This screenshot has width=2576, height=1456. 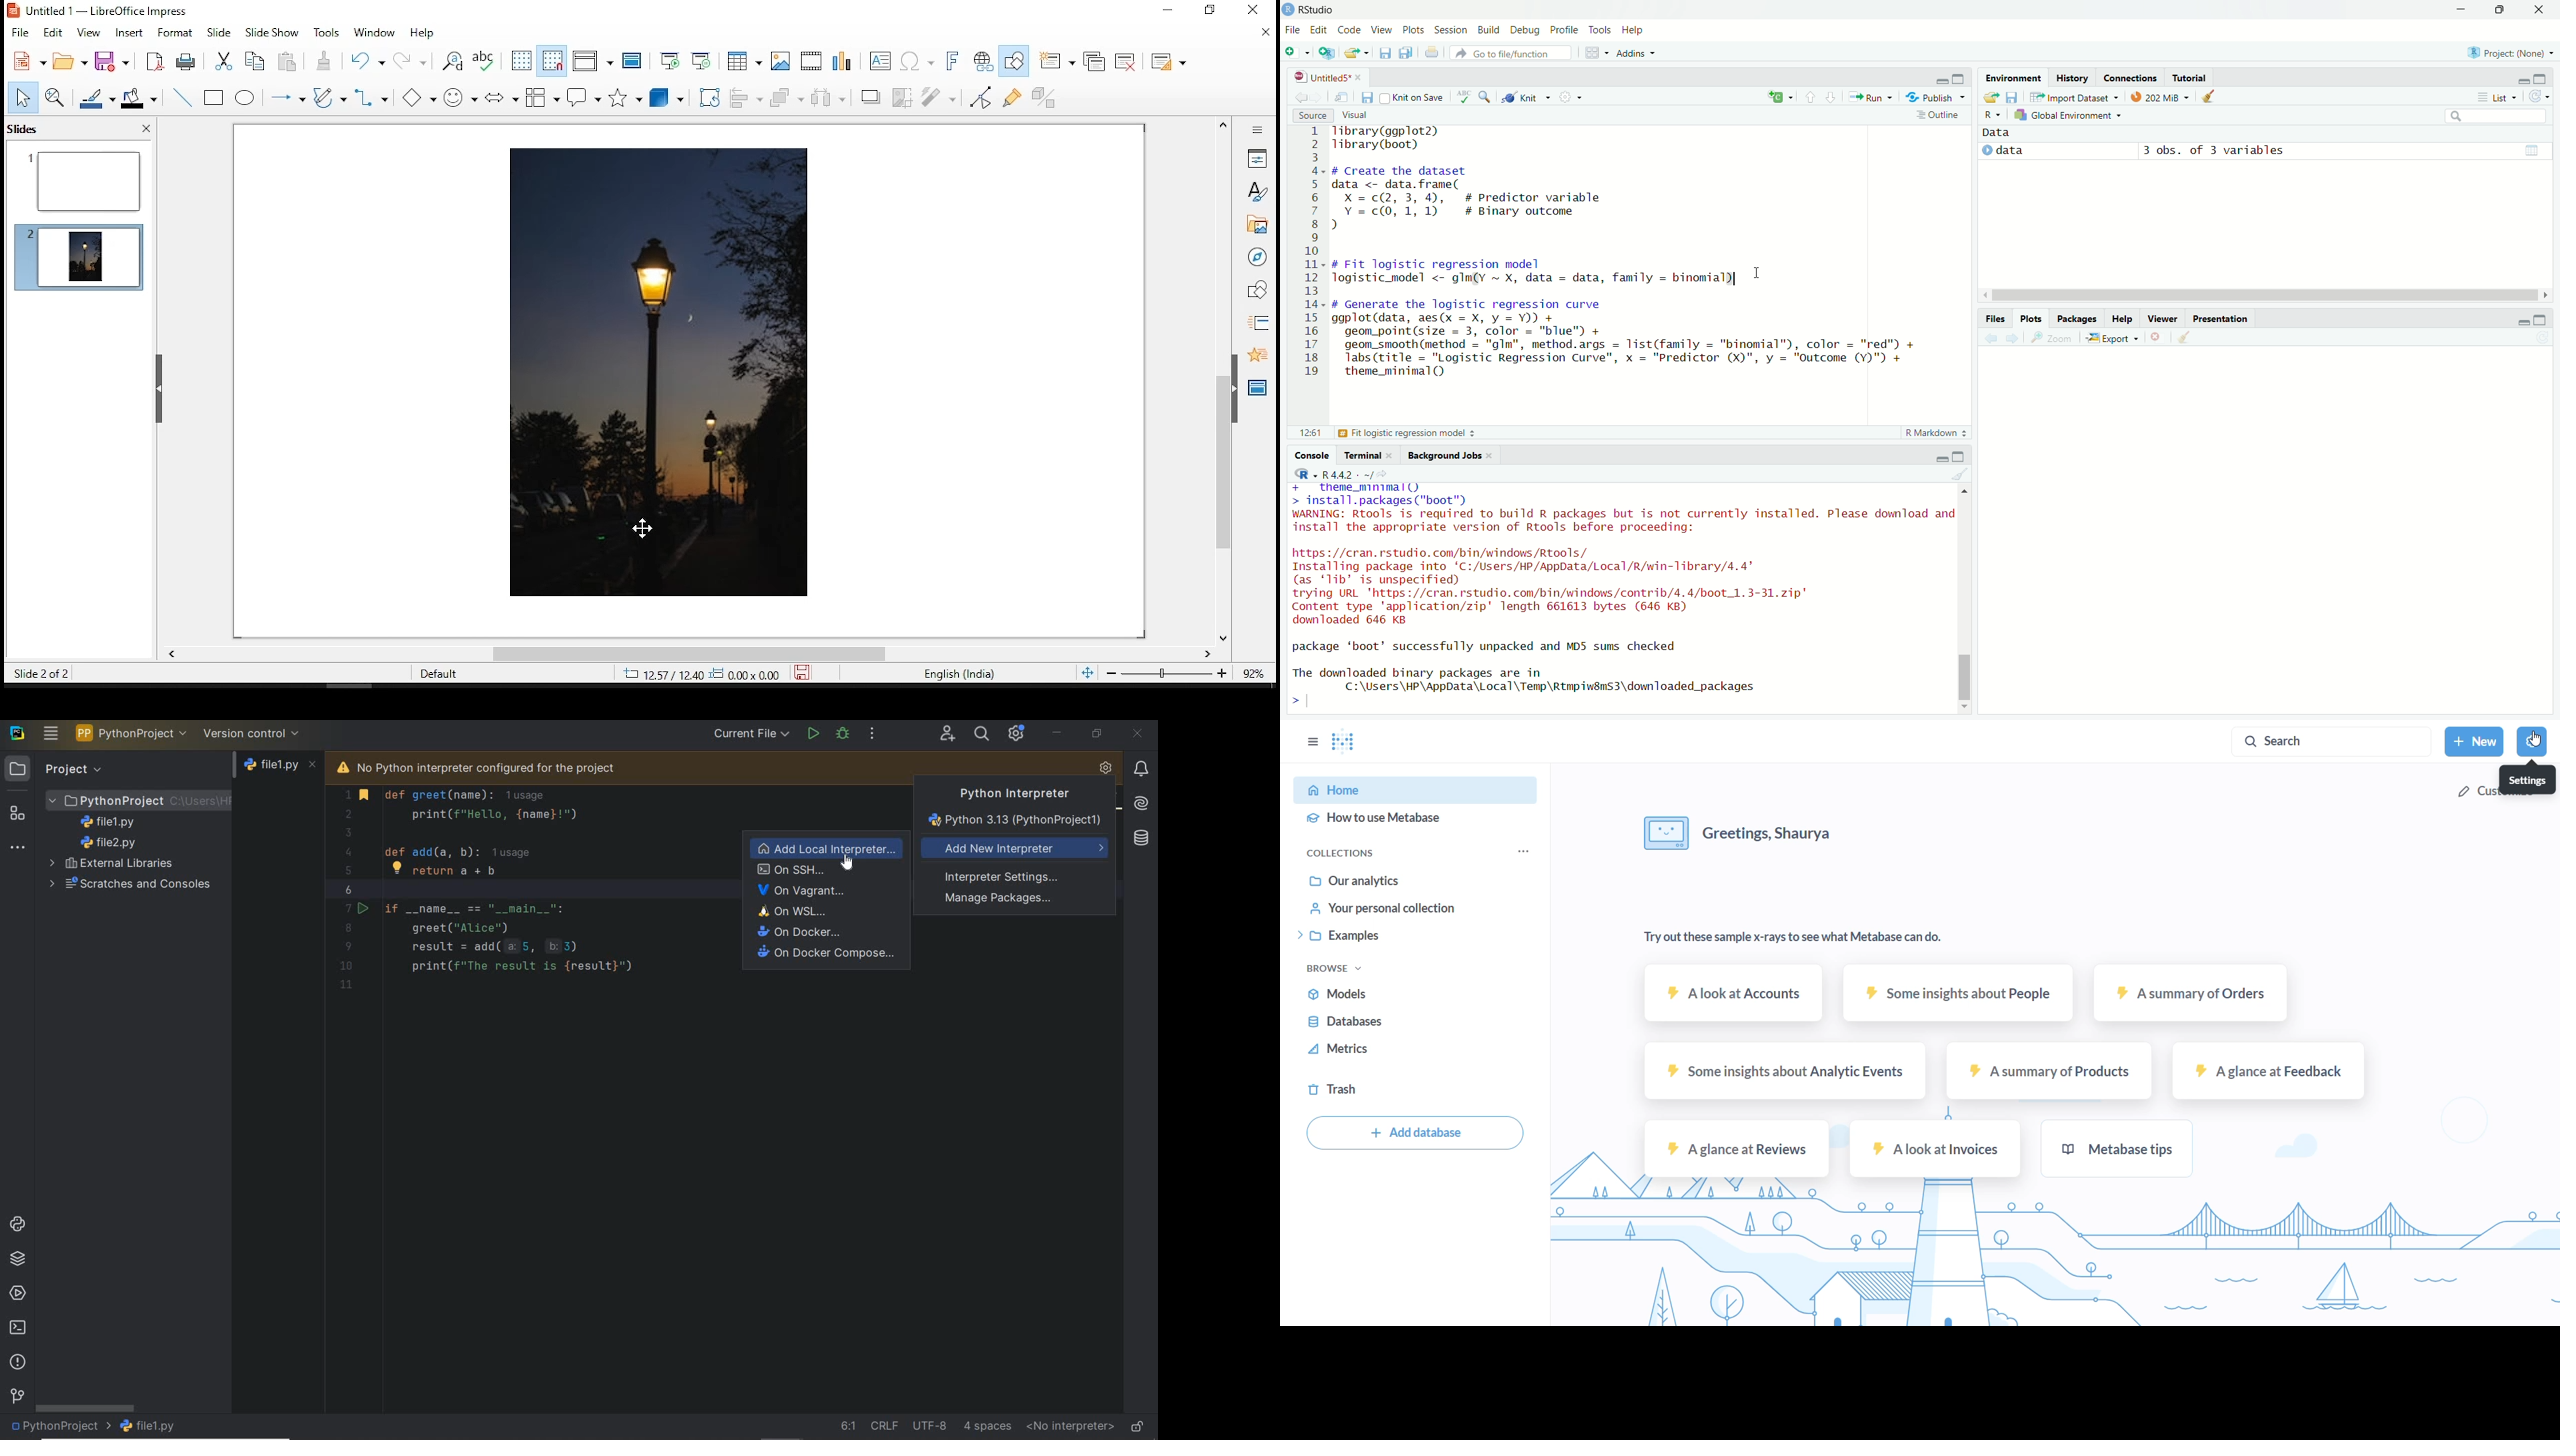 I want to click on 202 MiB, so click(x=2160, y=95).